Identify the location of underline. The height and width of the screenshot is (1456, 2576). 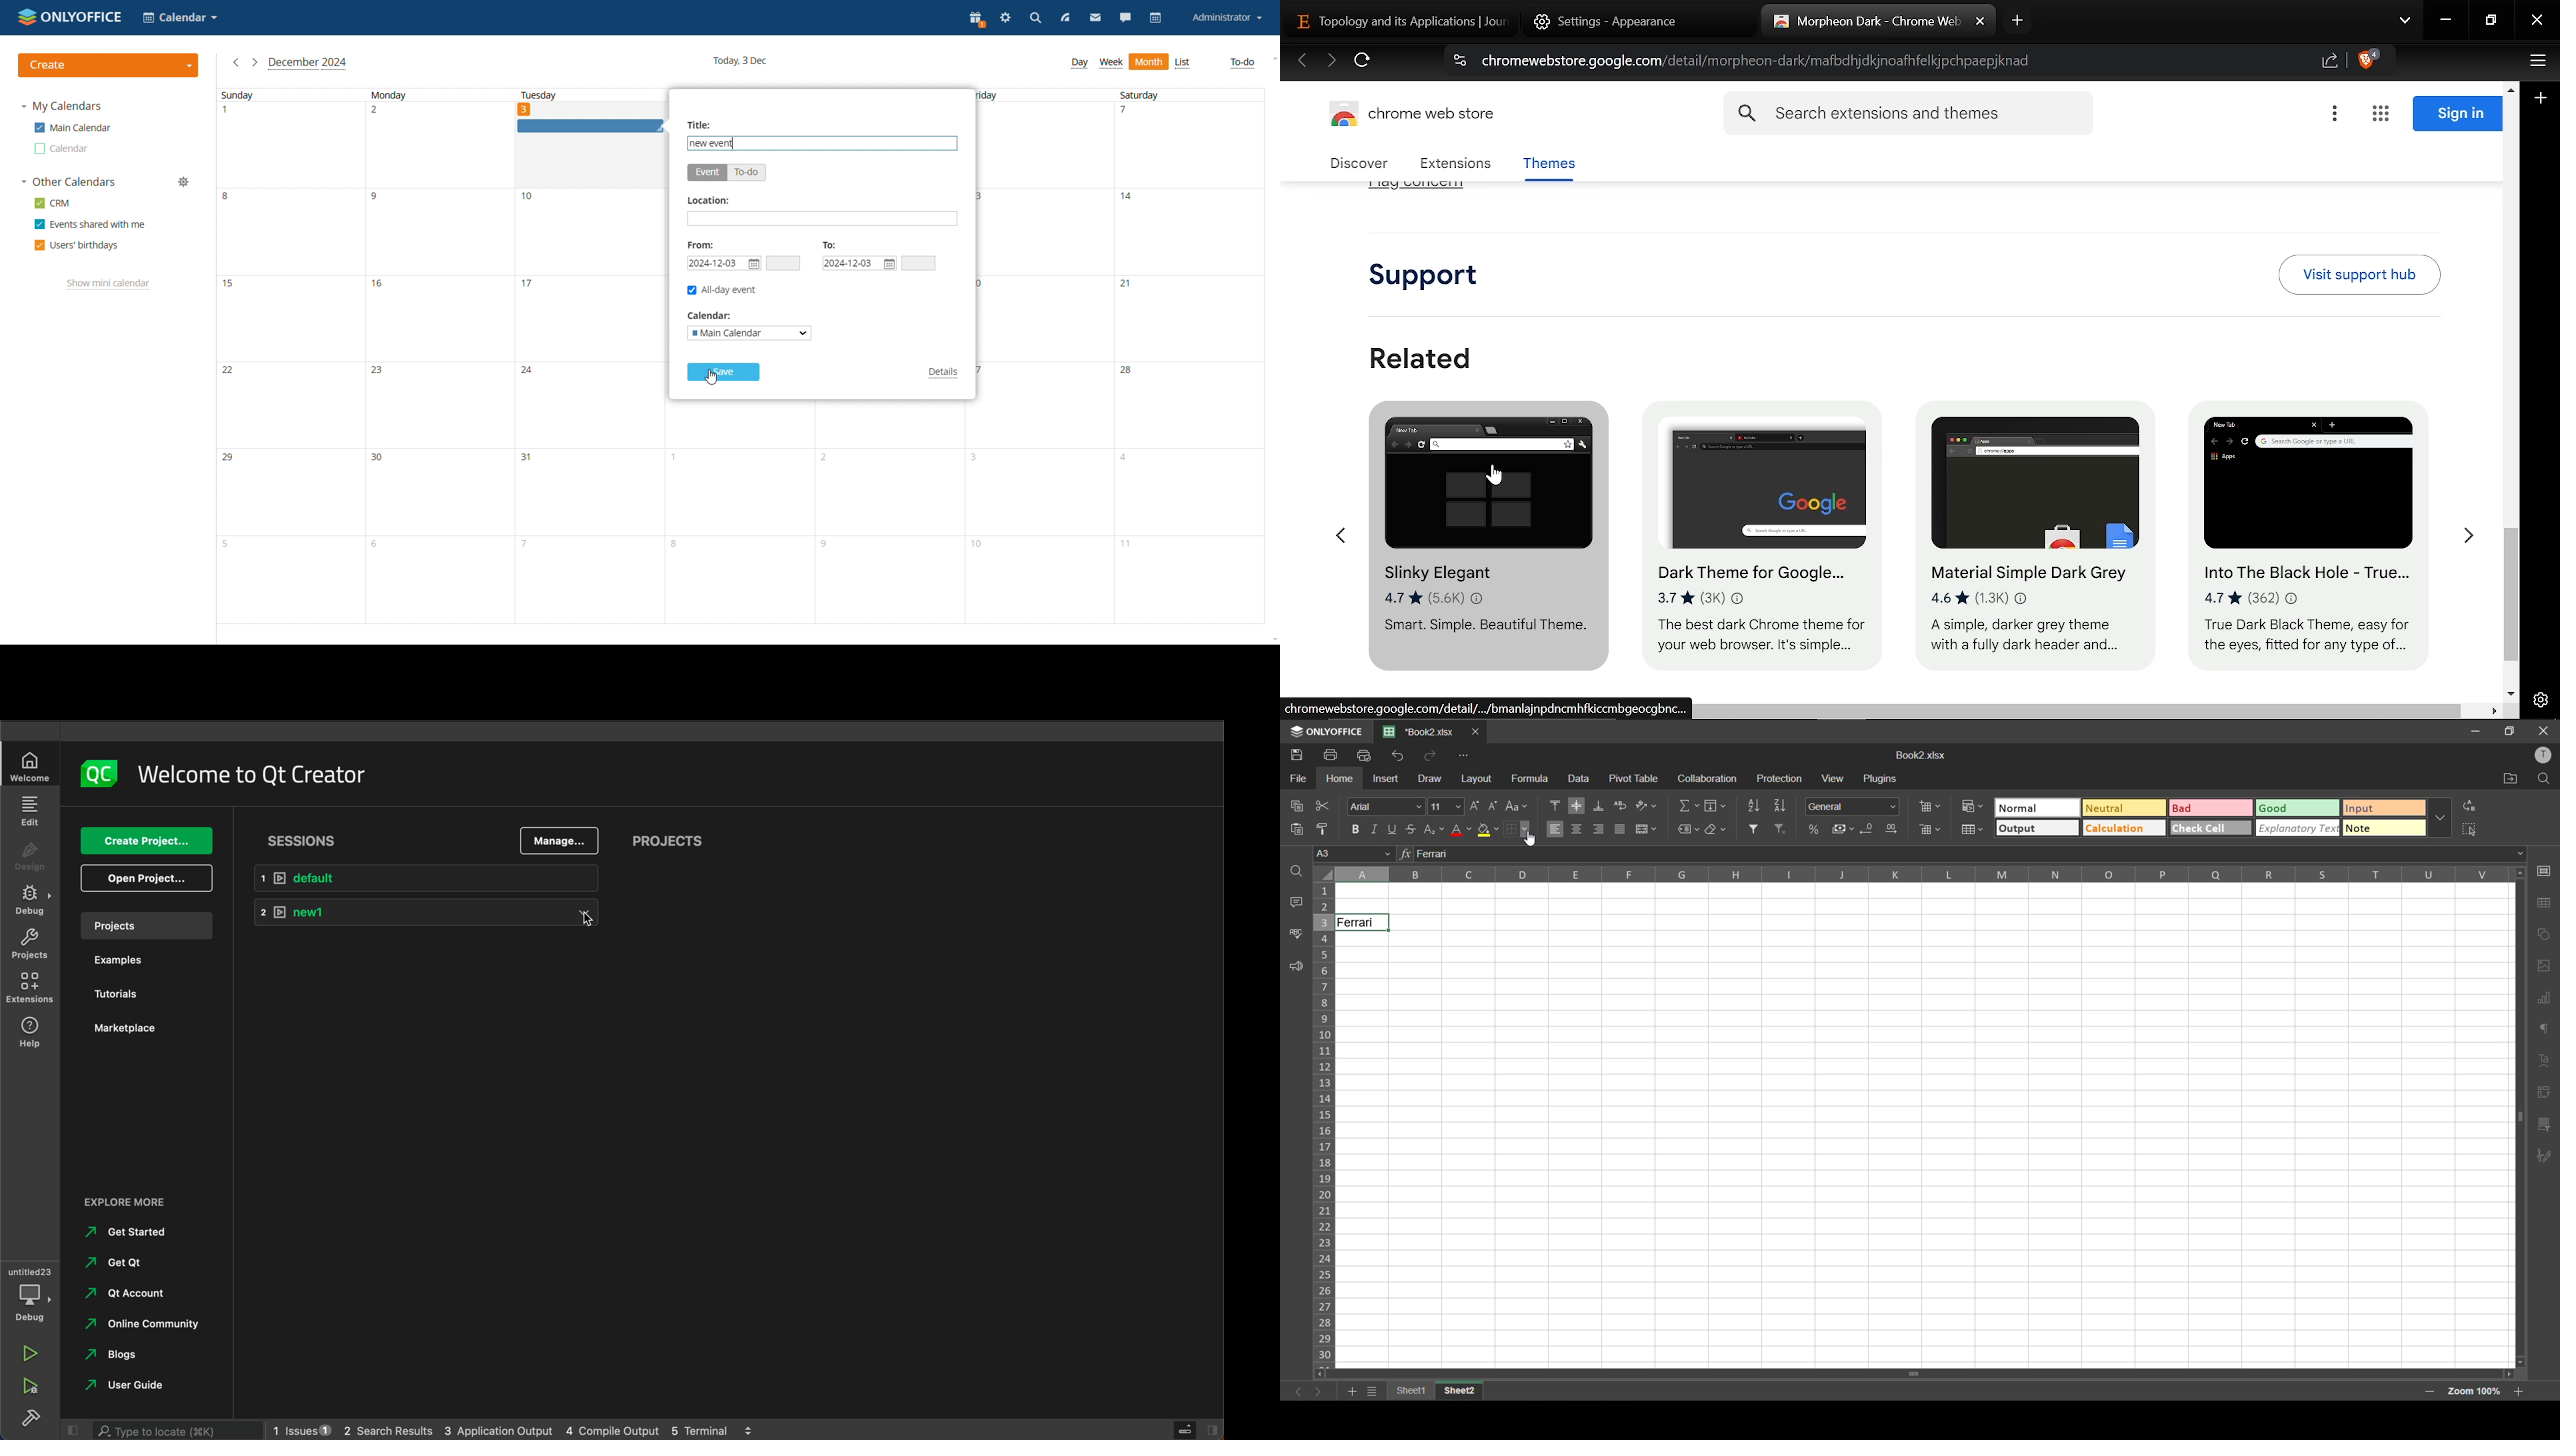
(1394, 831).